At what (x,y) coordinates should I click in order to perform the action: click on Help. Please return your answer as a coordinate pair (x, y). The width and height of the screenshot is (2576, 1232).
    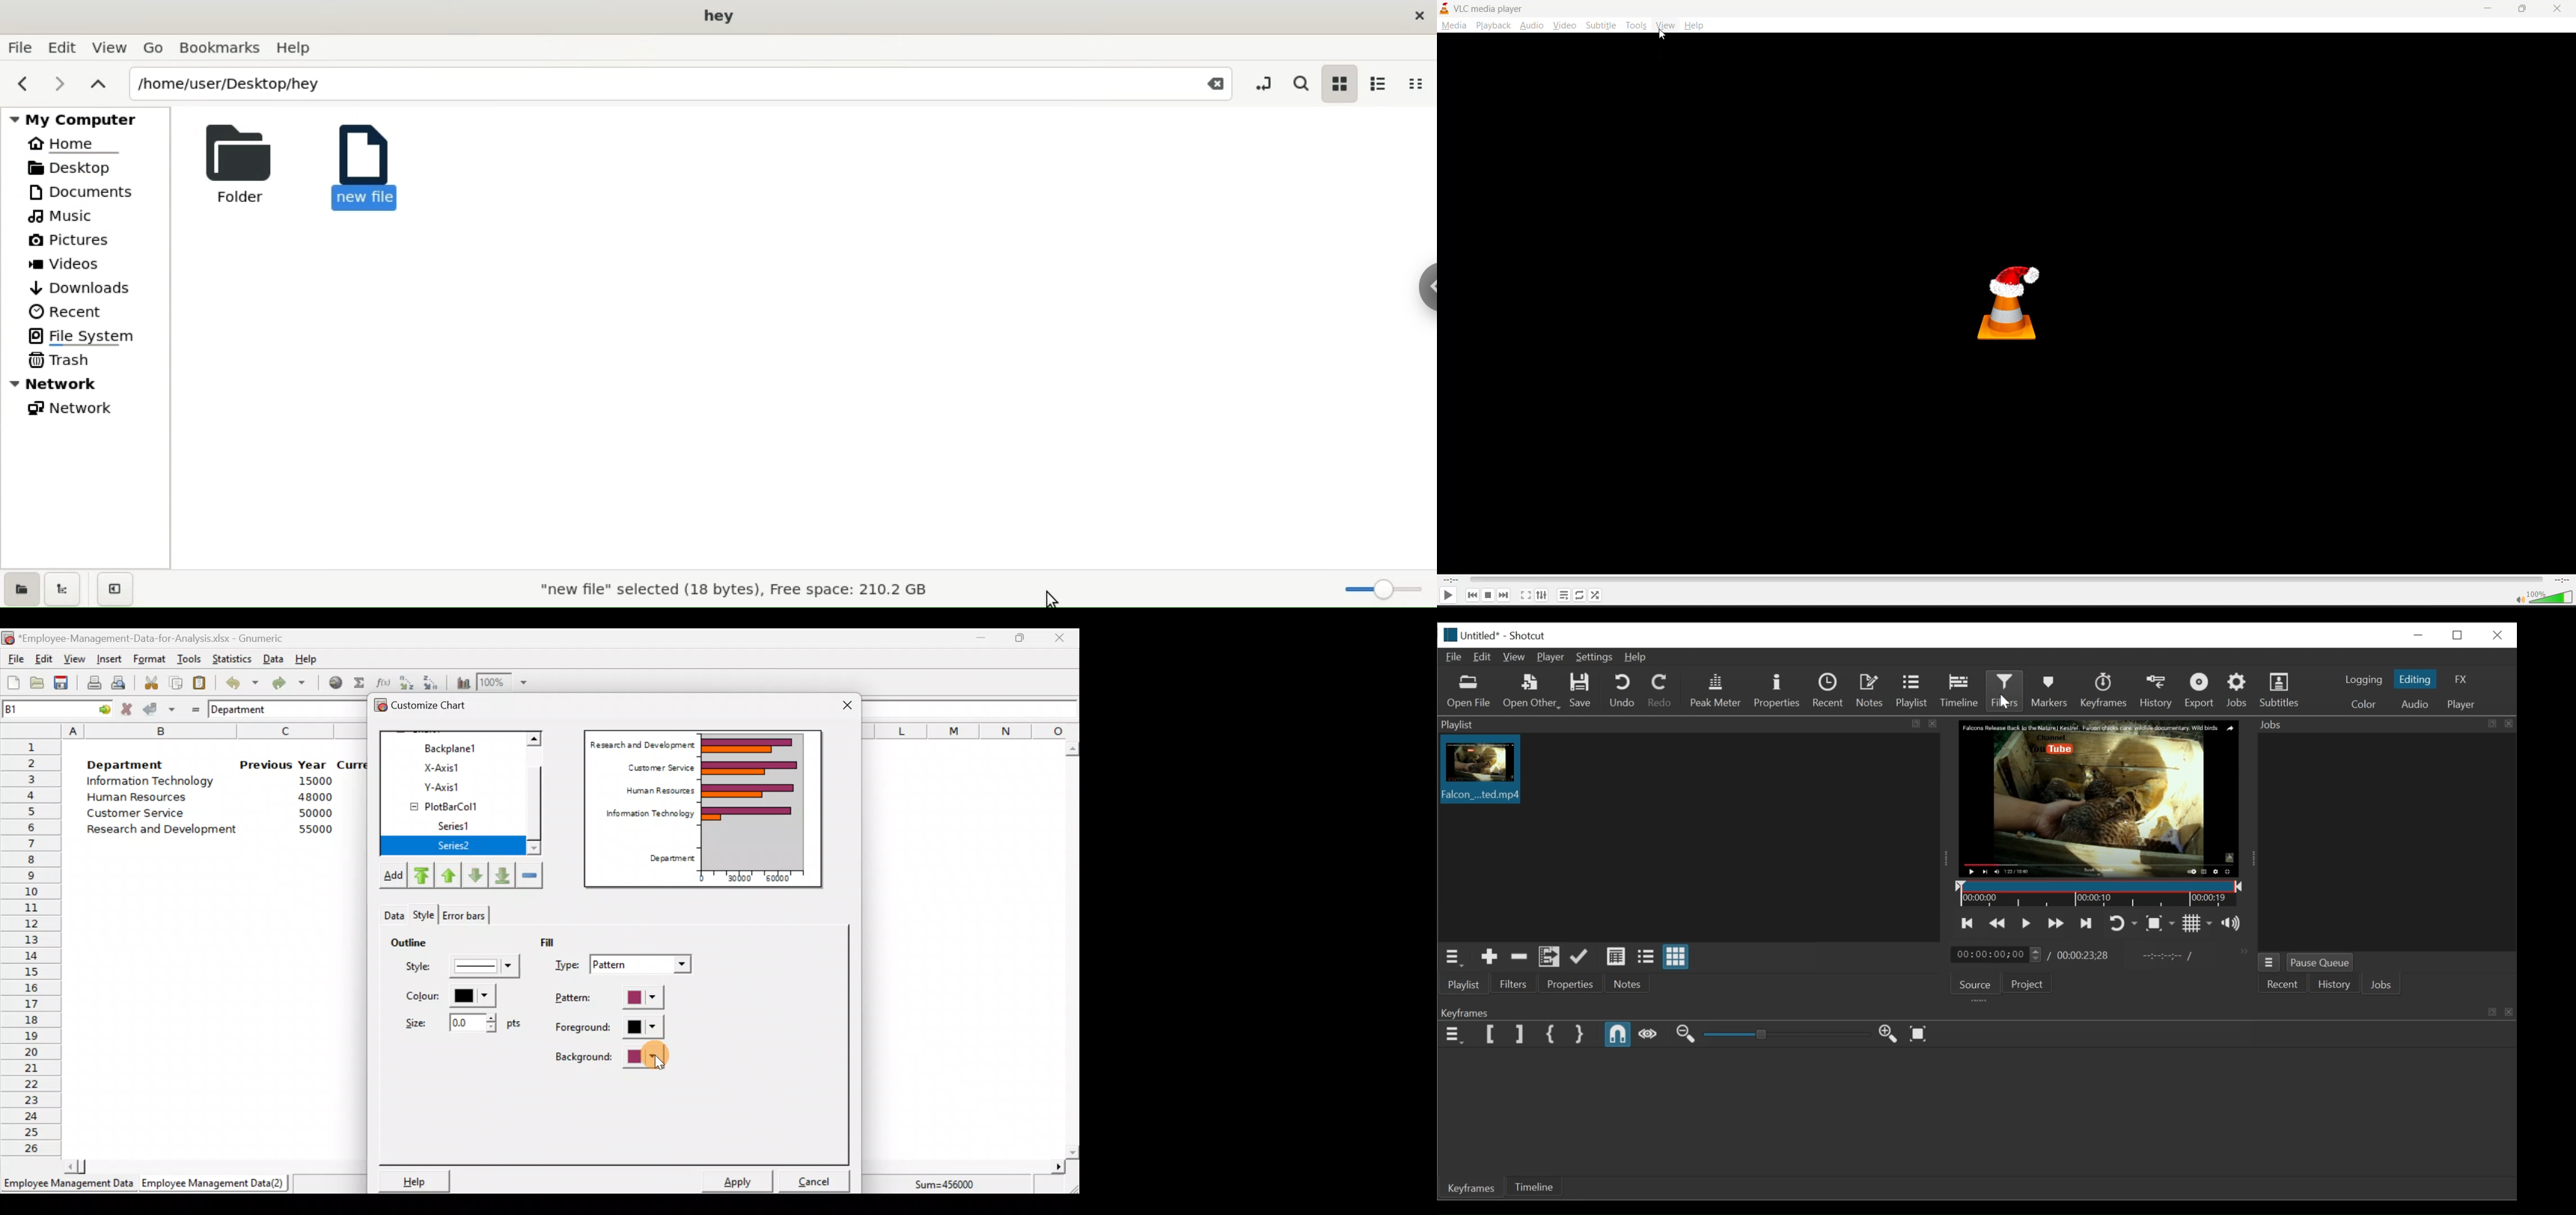
    Looking at the image, I should click on (313, 658).